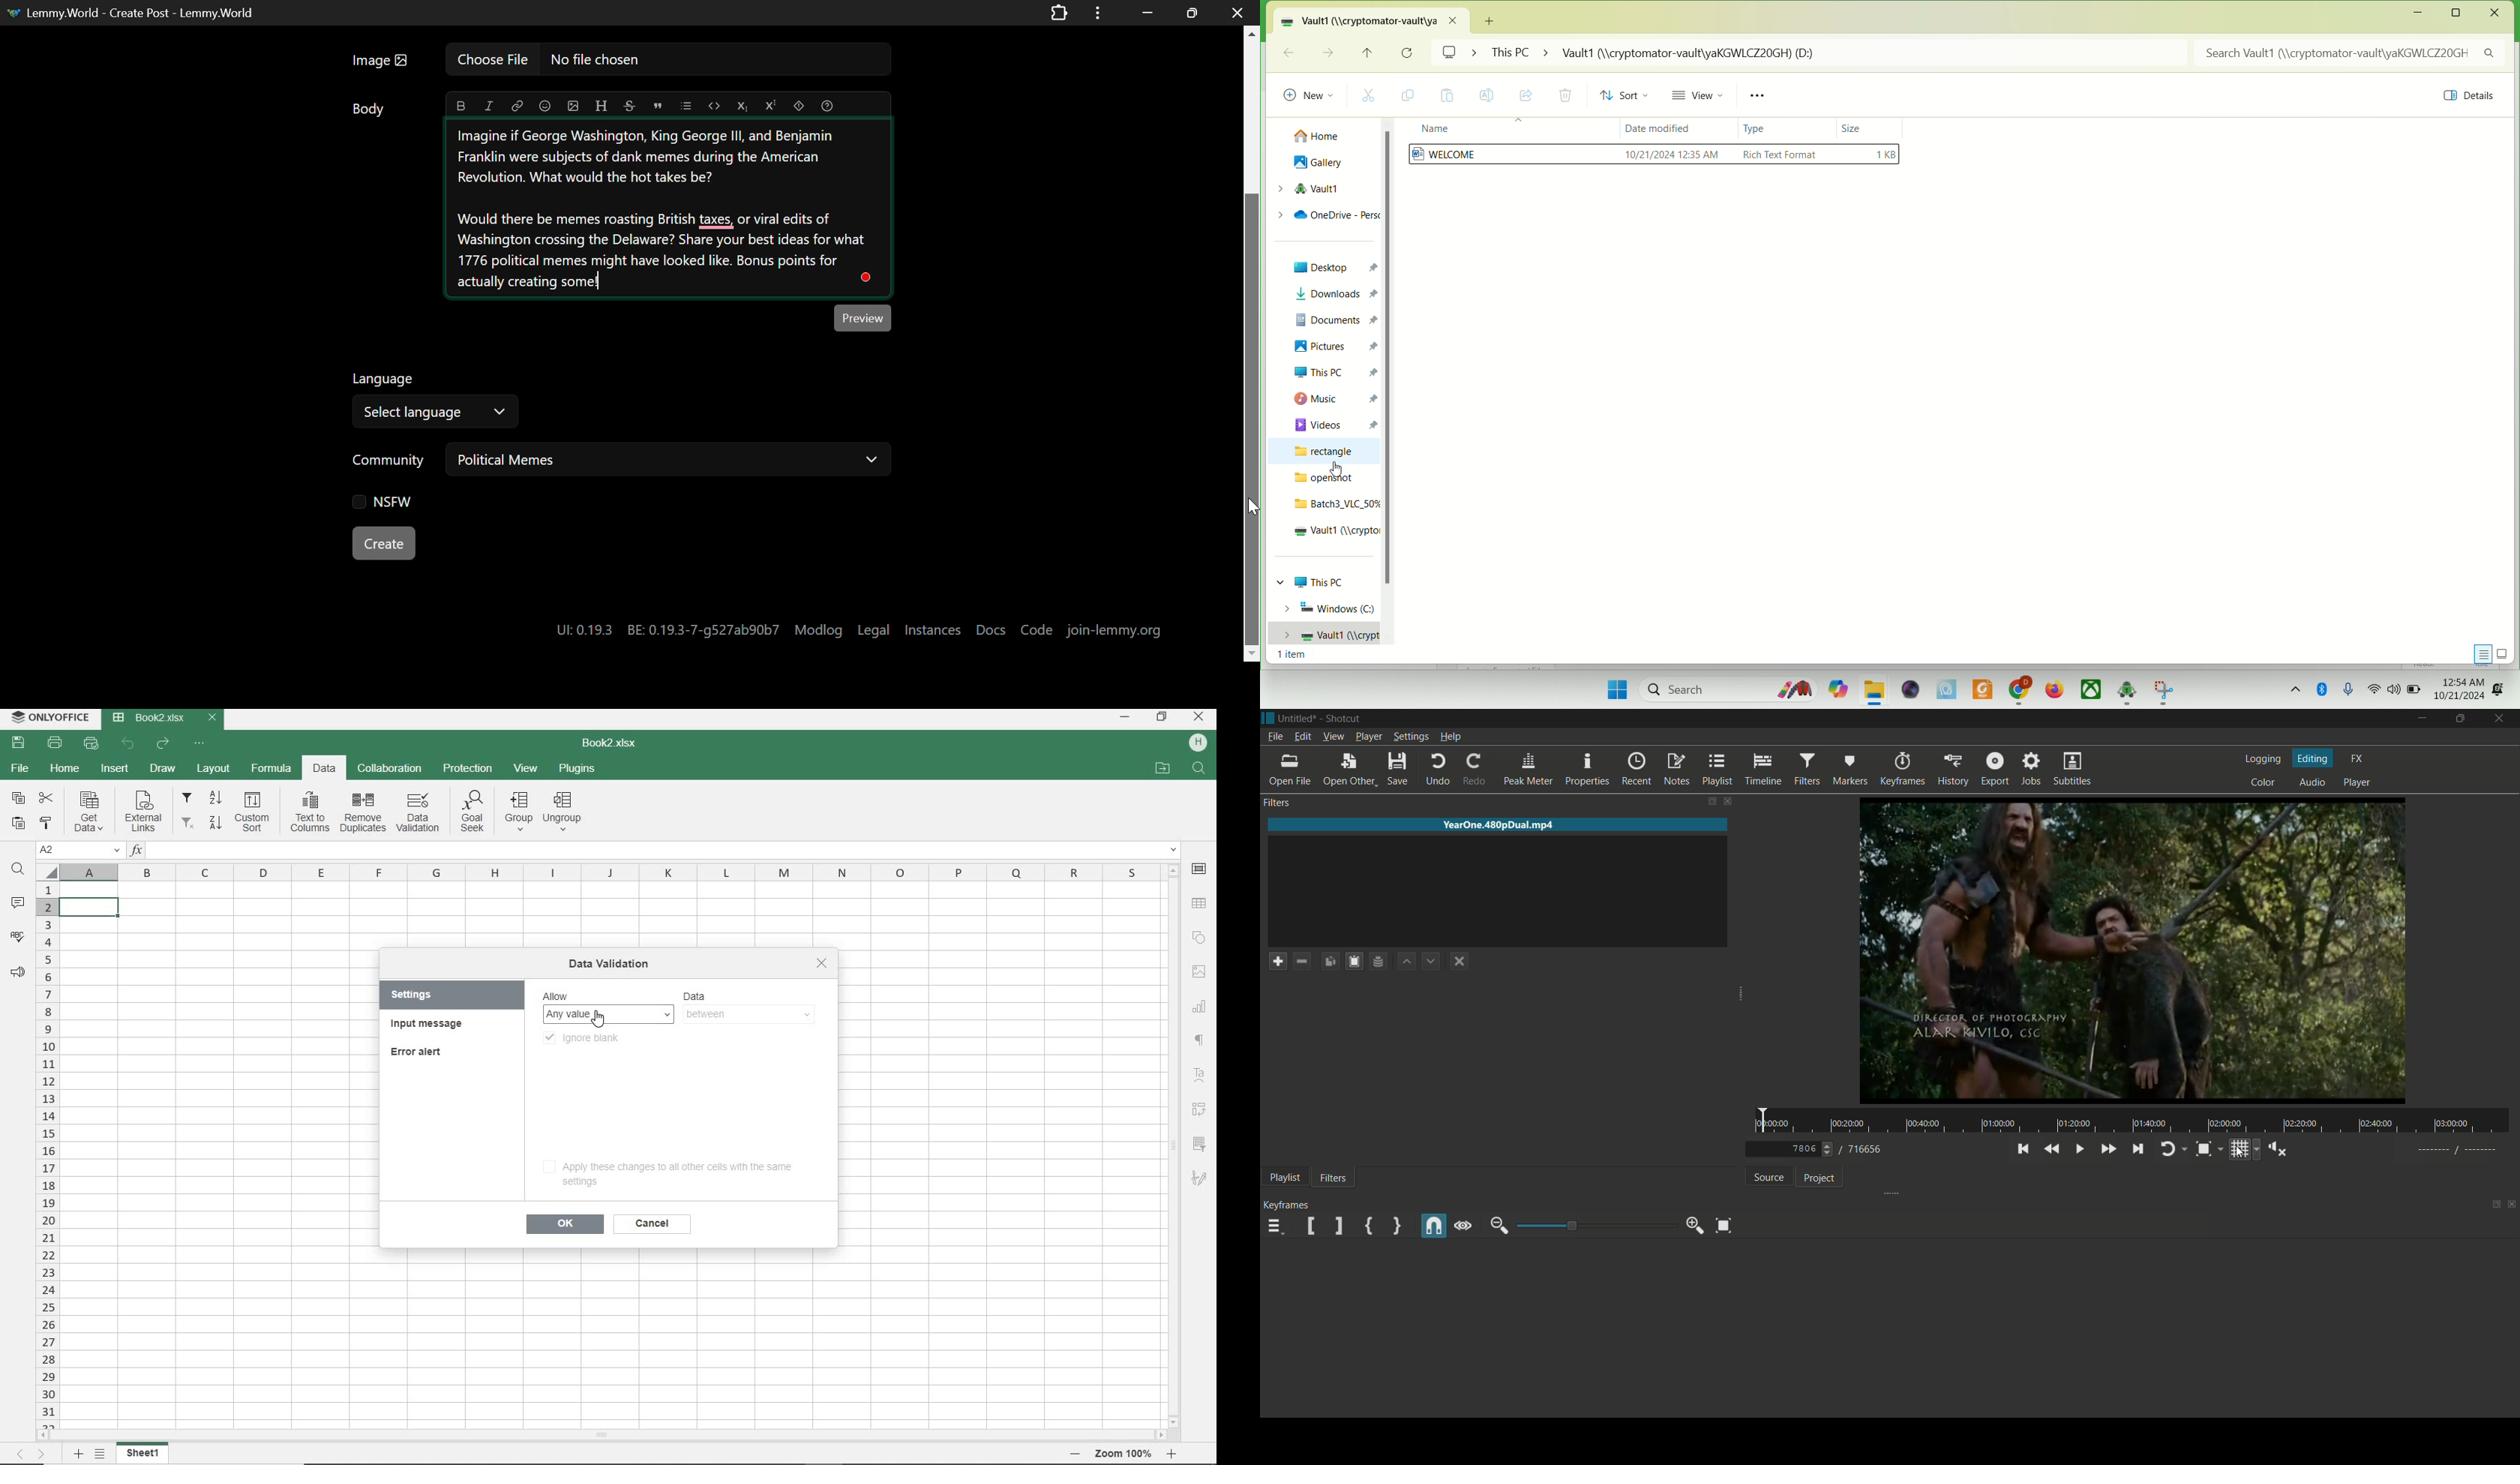 The height and width of the screenshot is (1484, 2520). What do you see at coordinates (51, 718) in the screenshot?
I see `system name` at bounding box center [51, 718].